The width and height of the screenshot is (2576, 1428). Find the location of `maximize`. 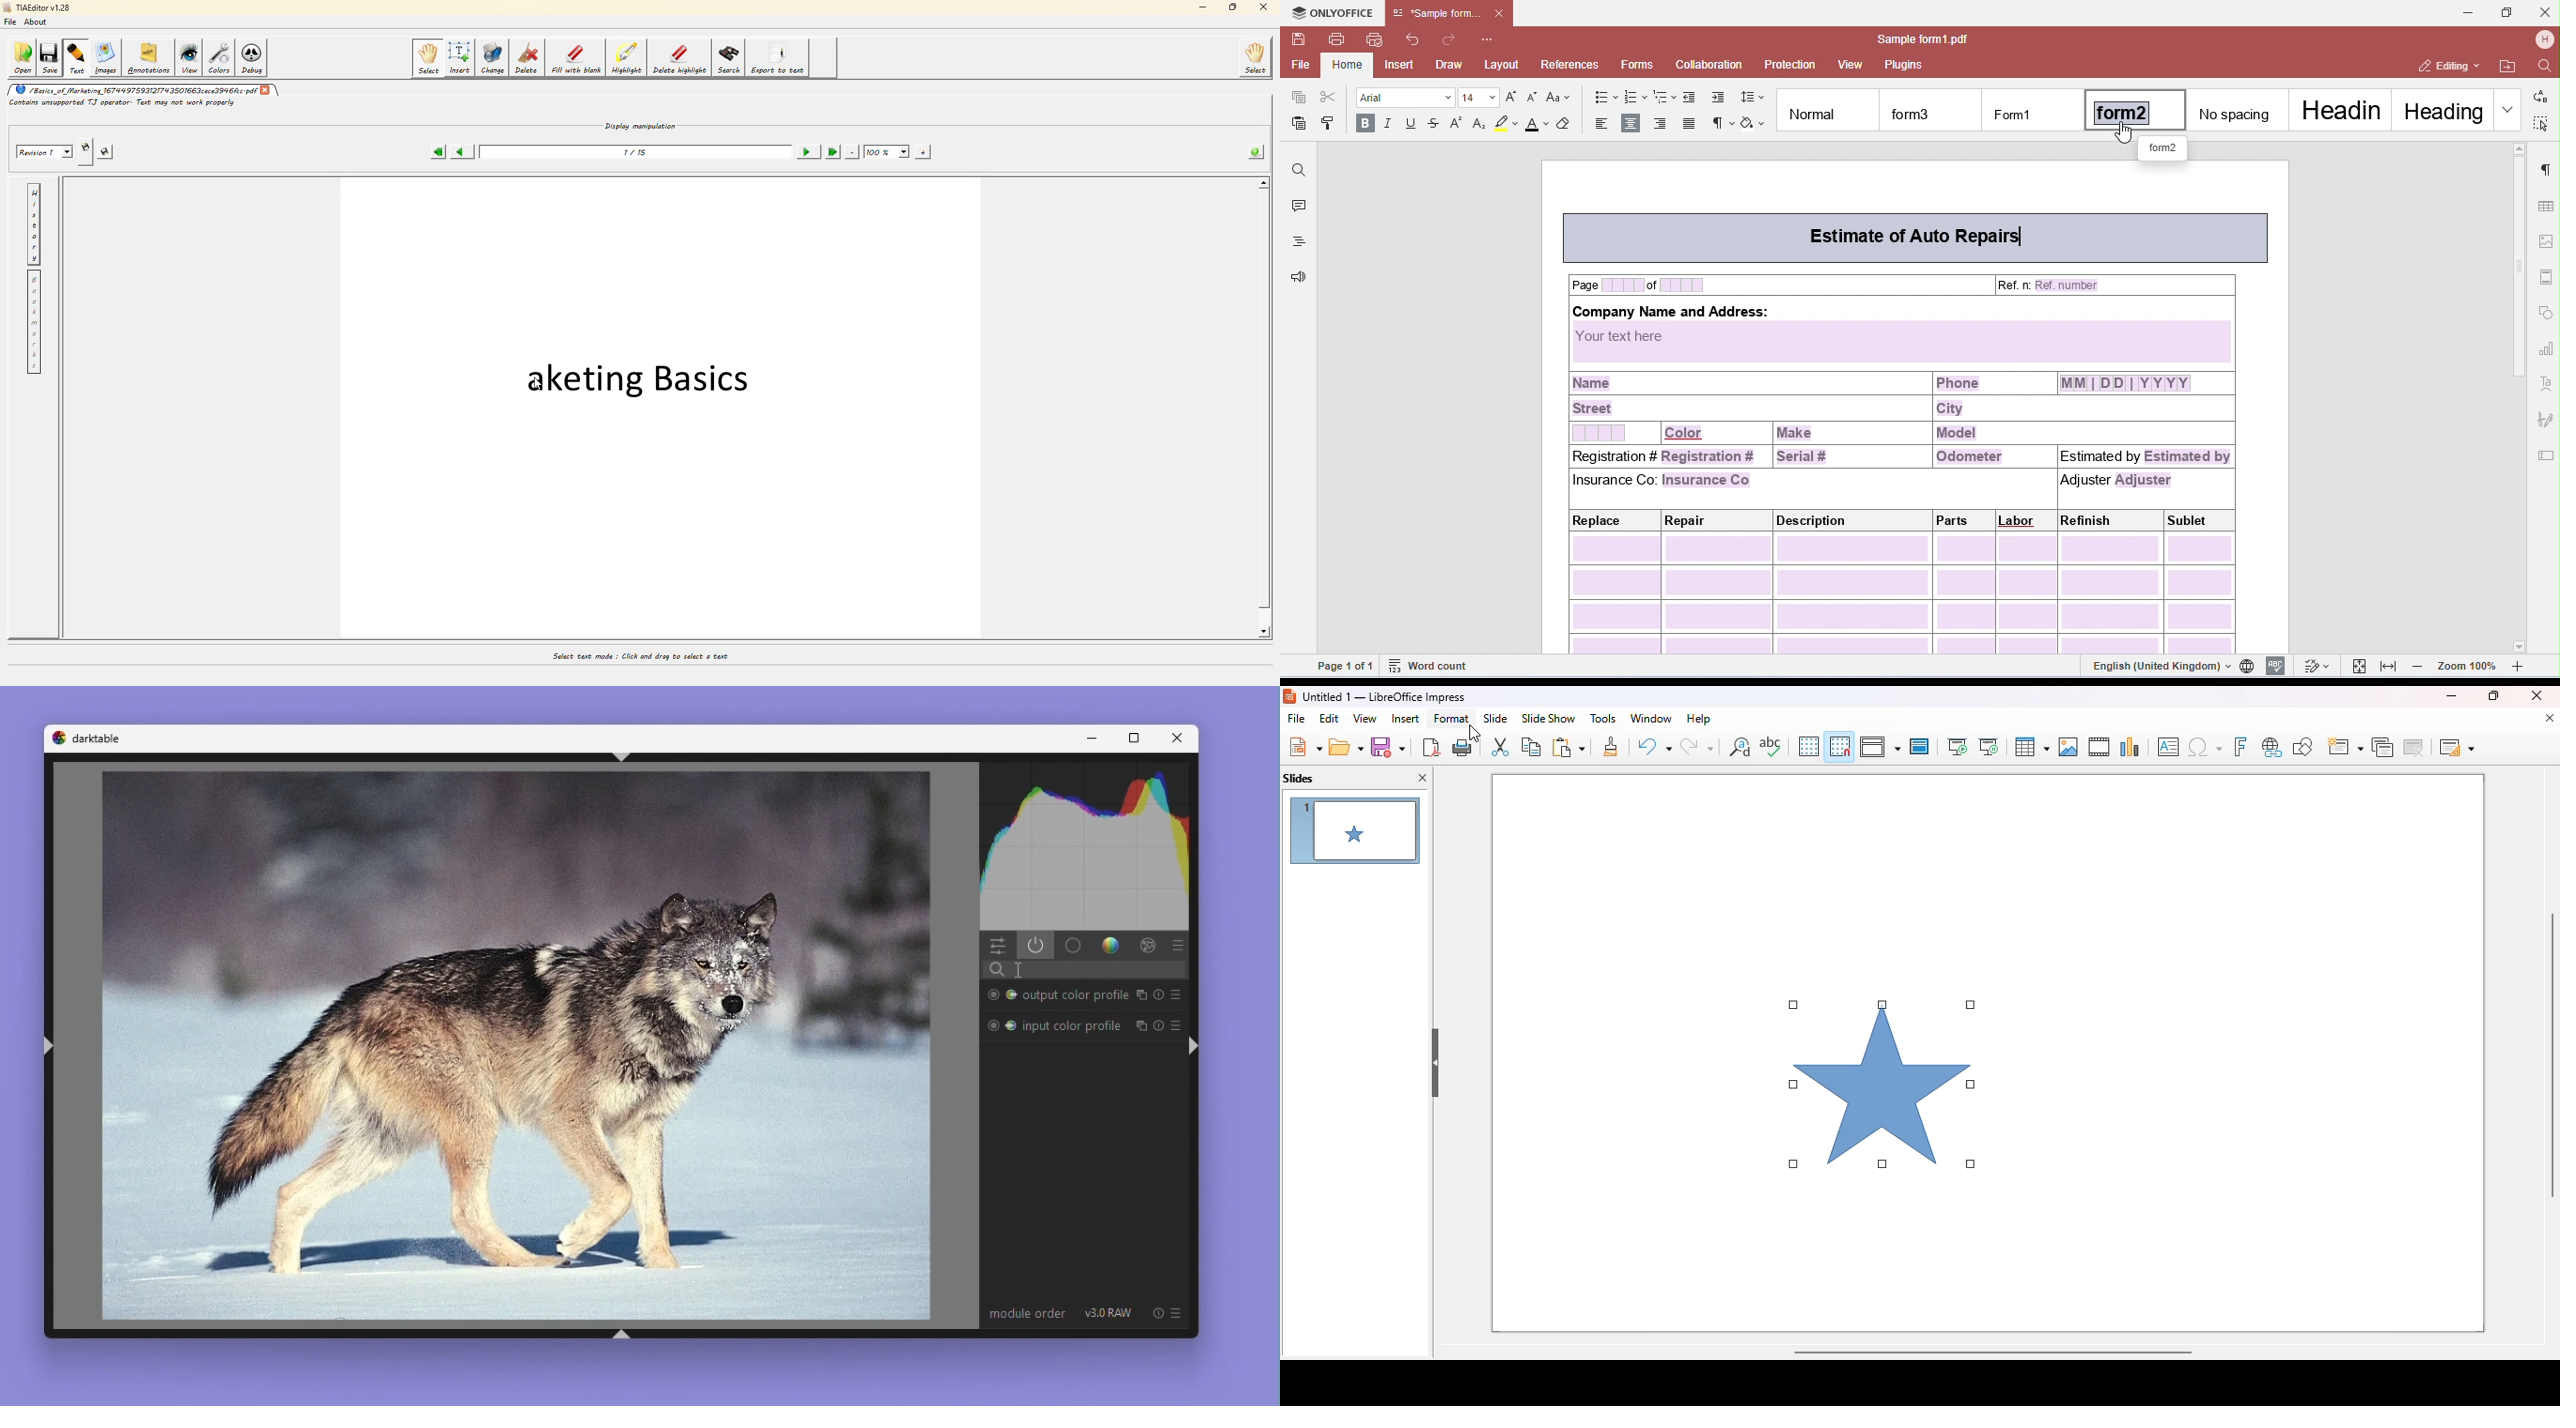

maximize is located at coordinates (2492, 695).